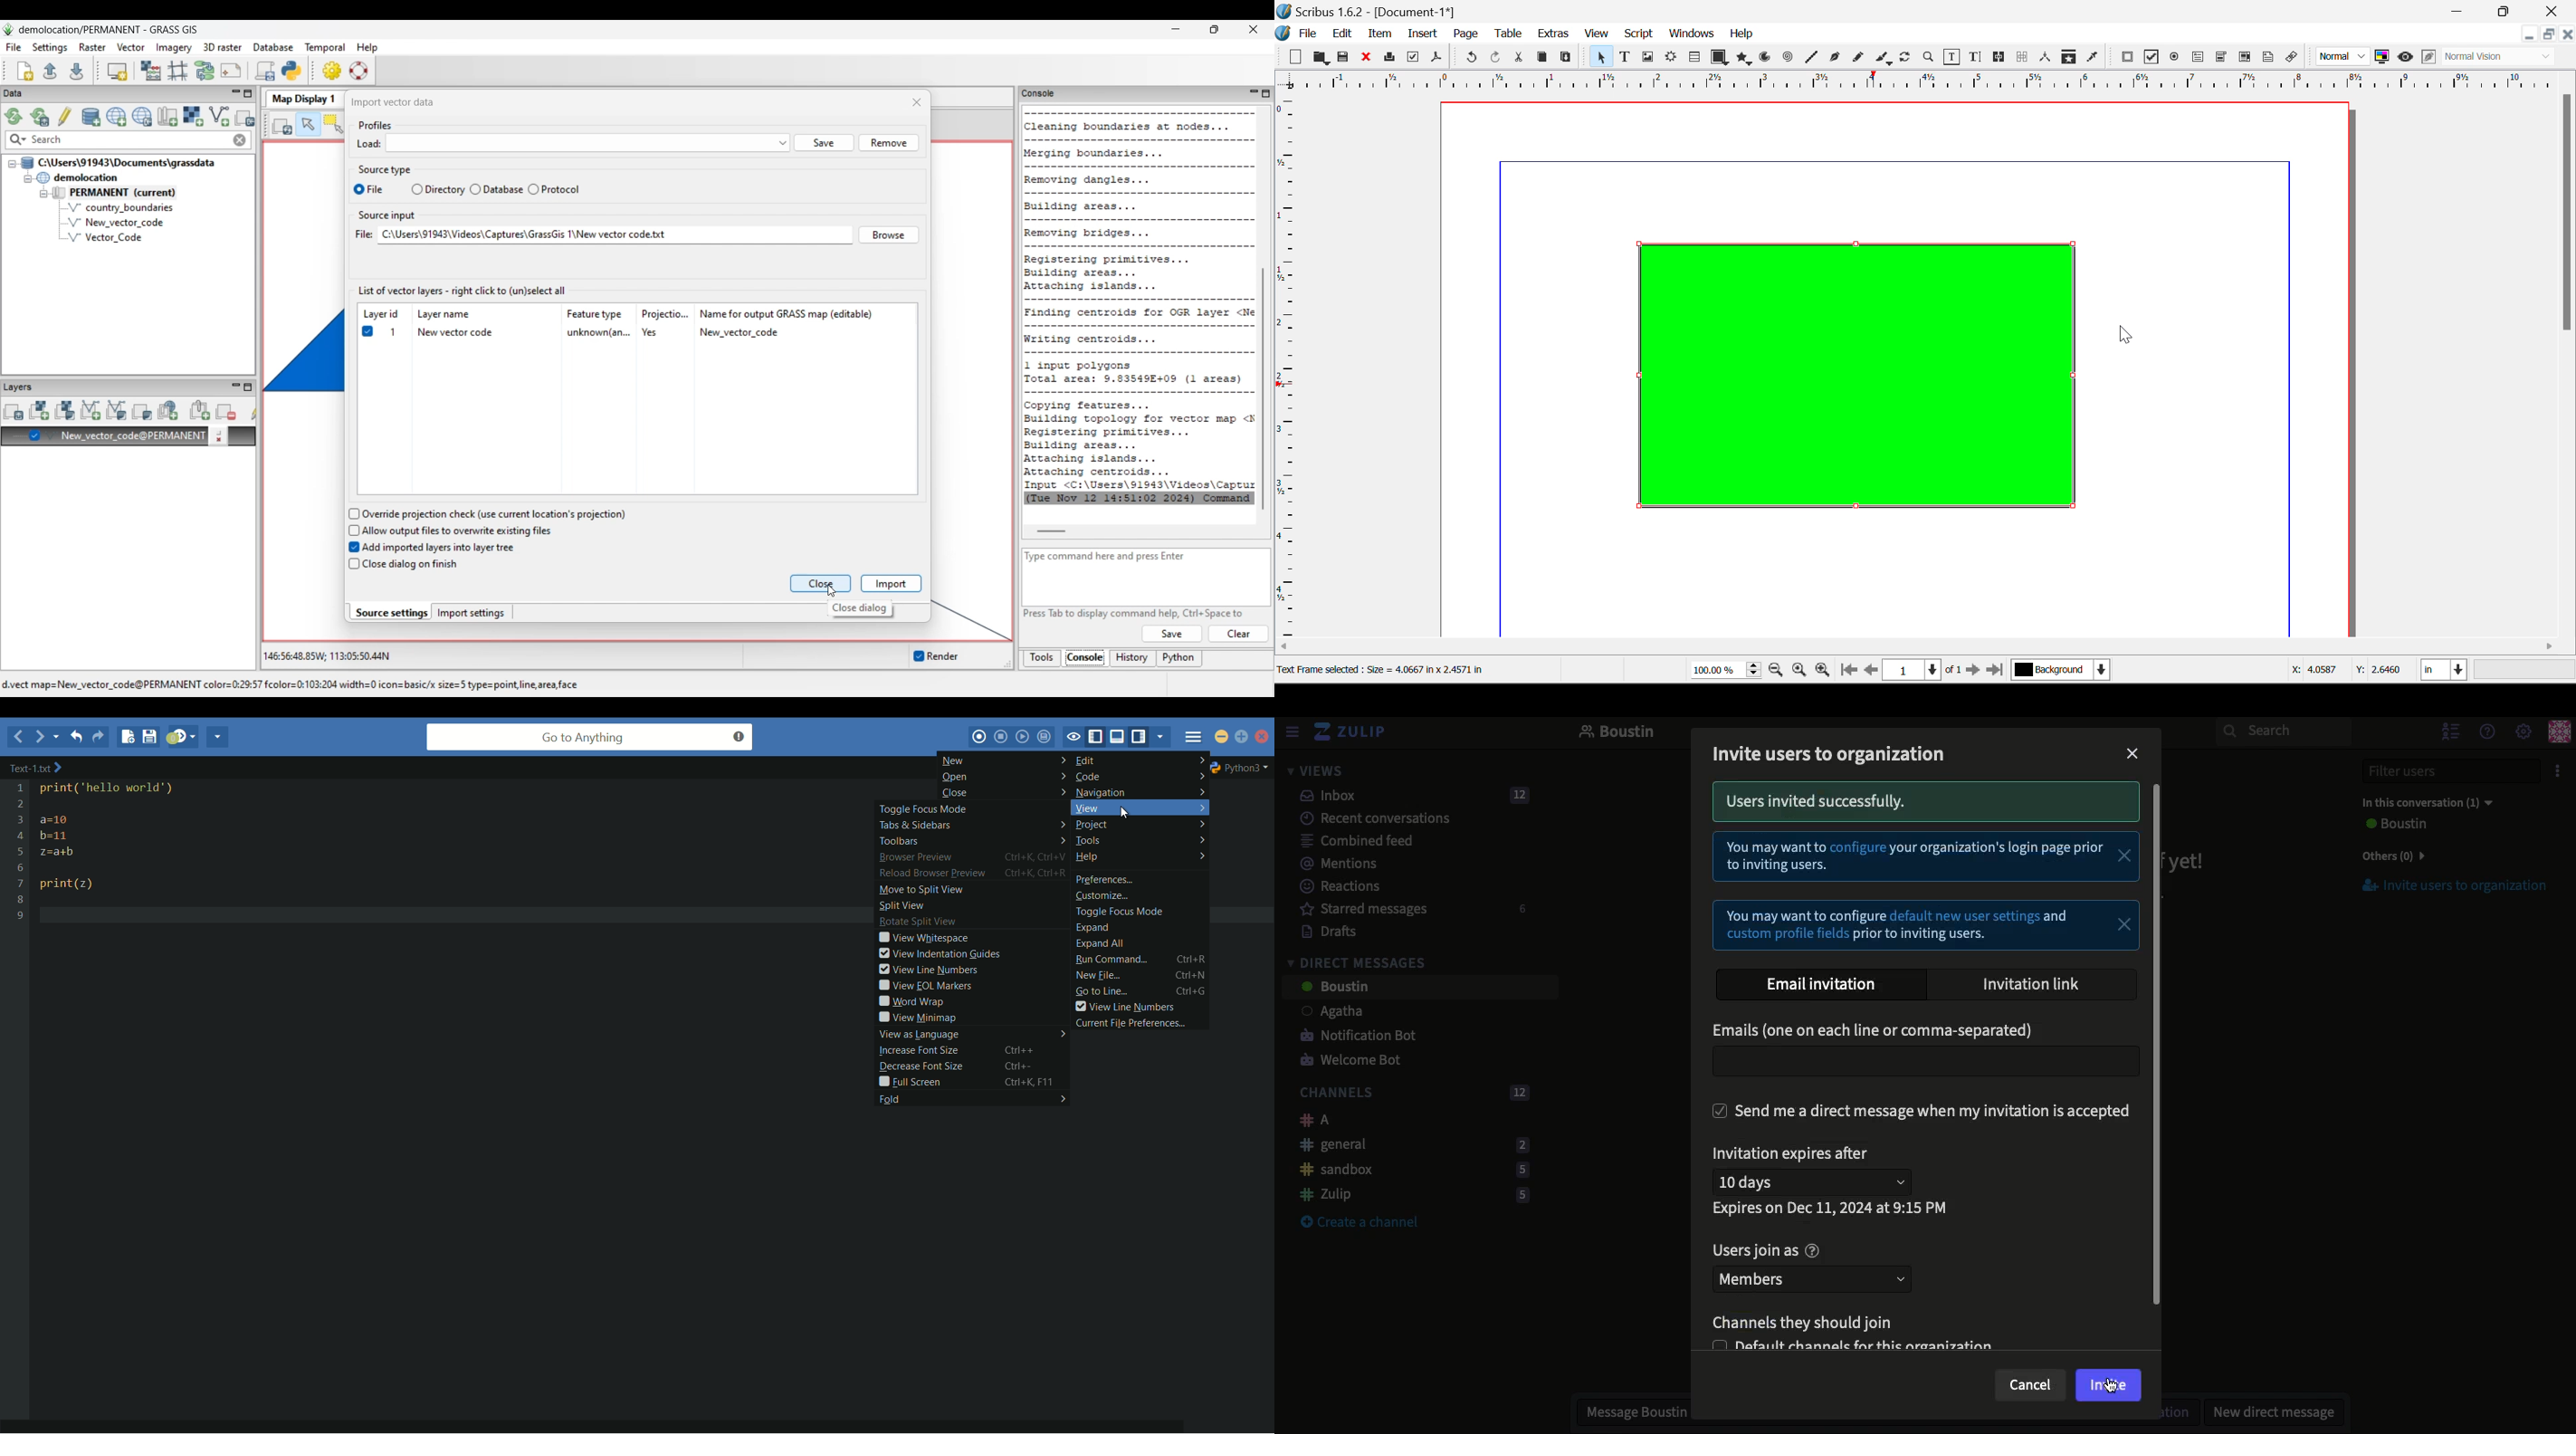 This screenshot has height=1456, width=2576. Describe the element at coordinates (1120, 738) in the screenshot. I see `show/hide bottom pane` at that location.